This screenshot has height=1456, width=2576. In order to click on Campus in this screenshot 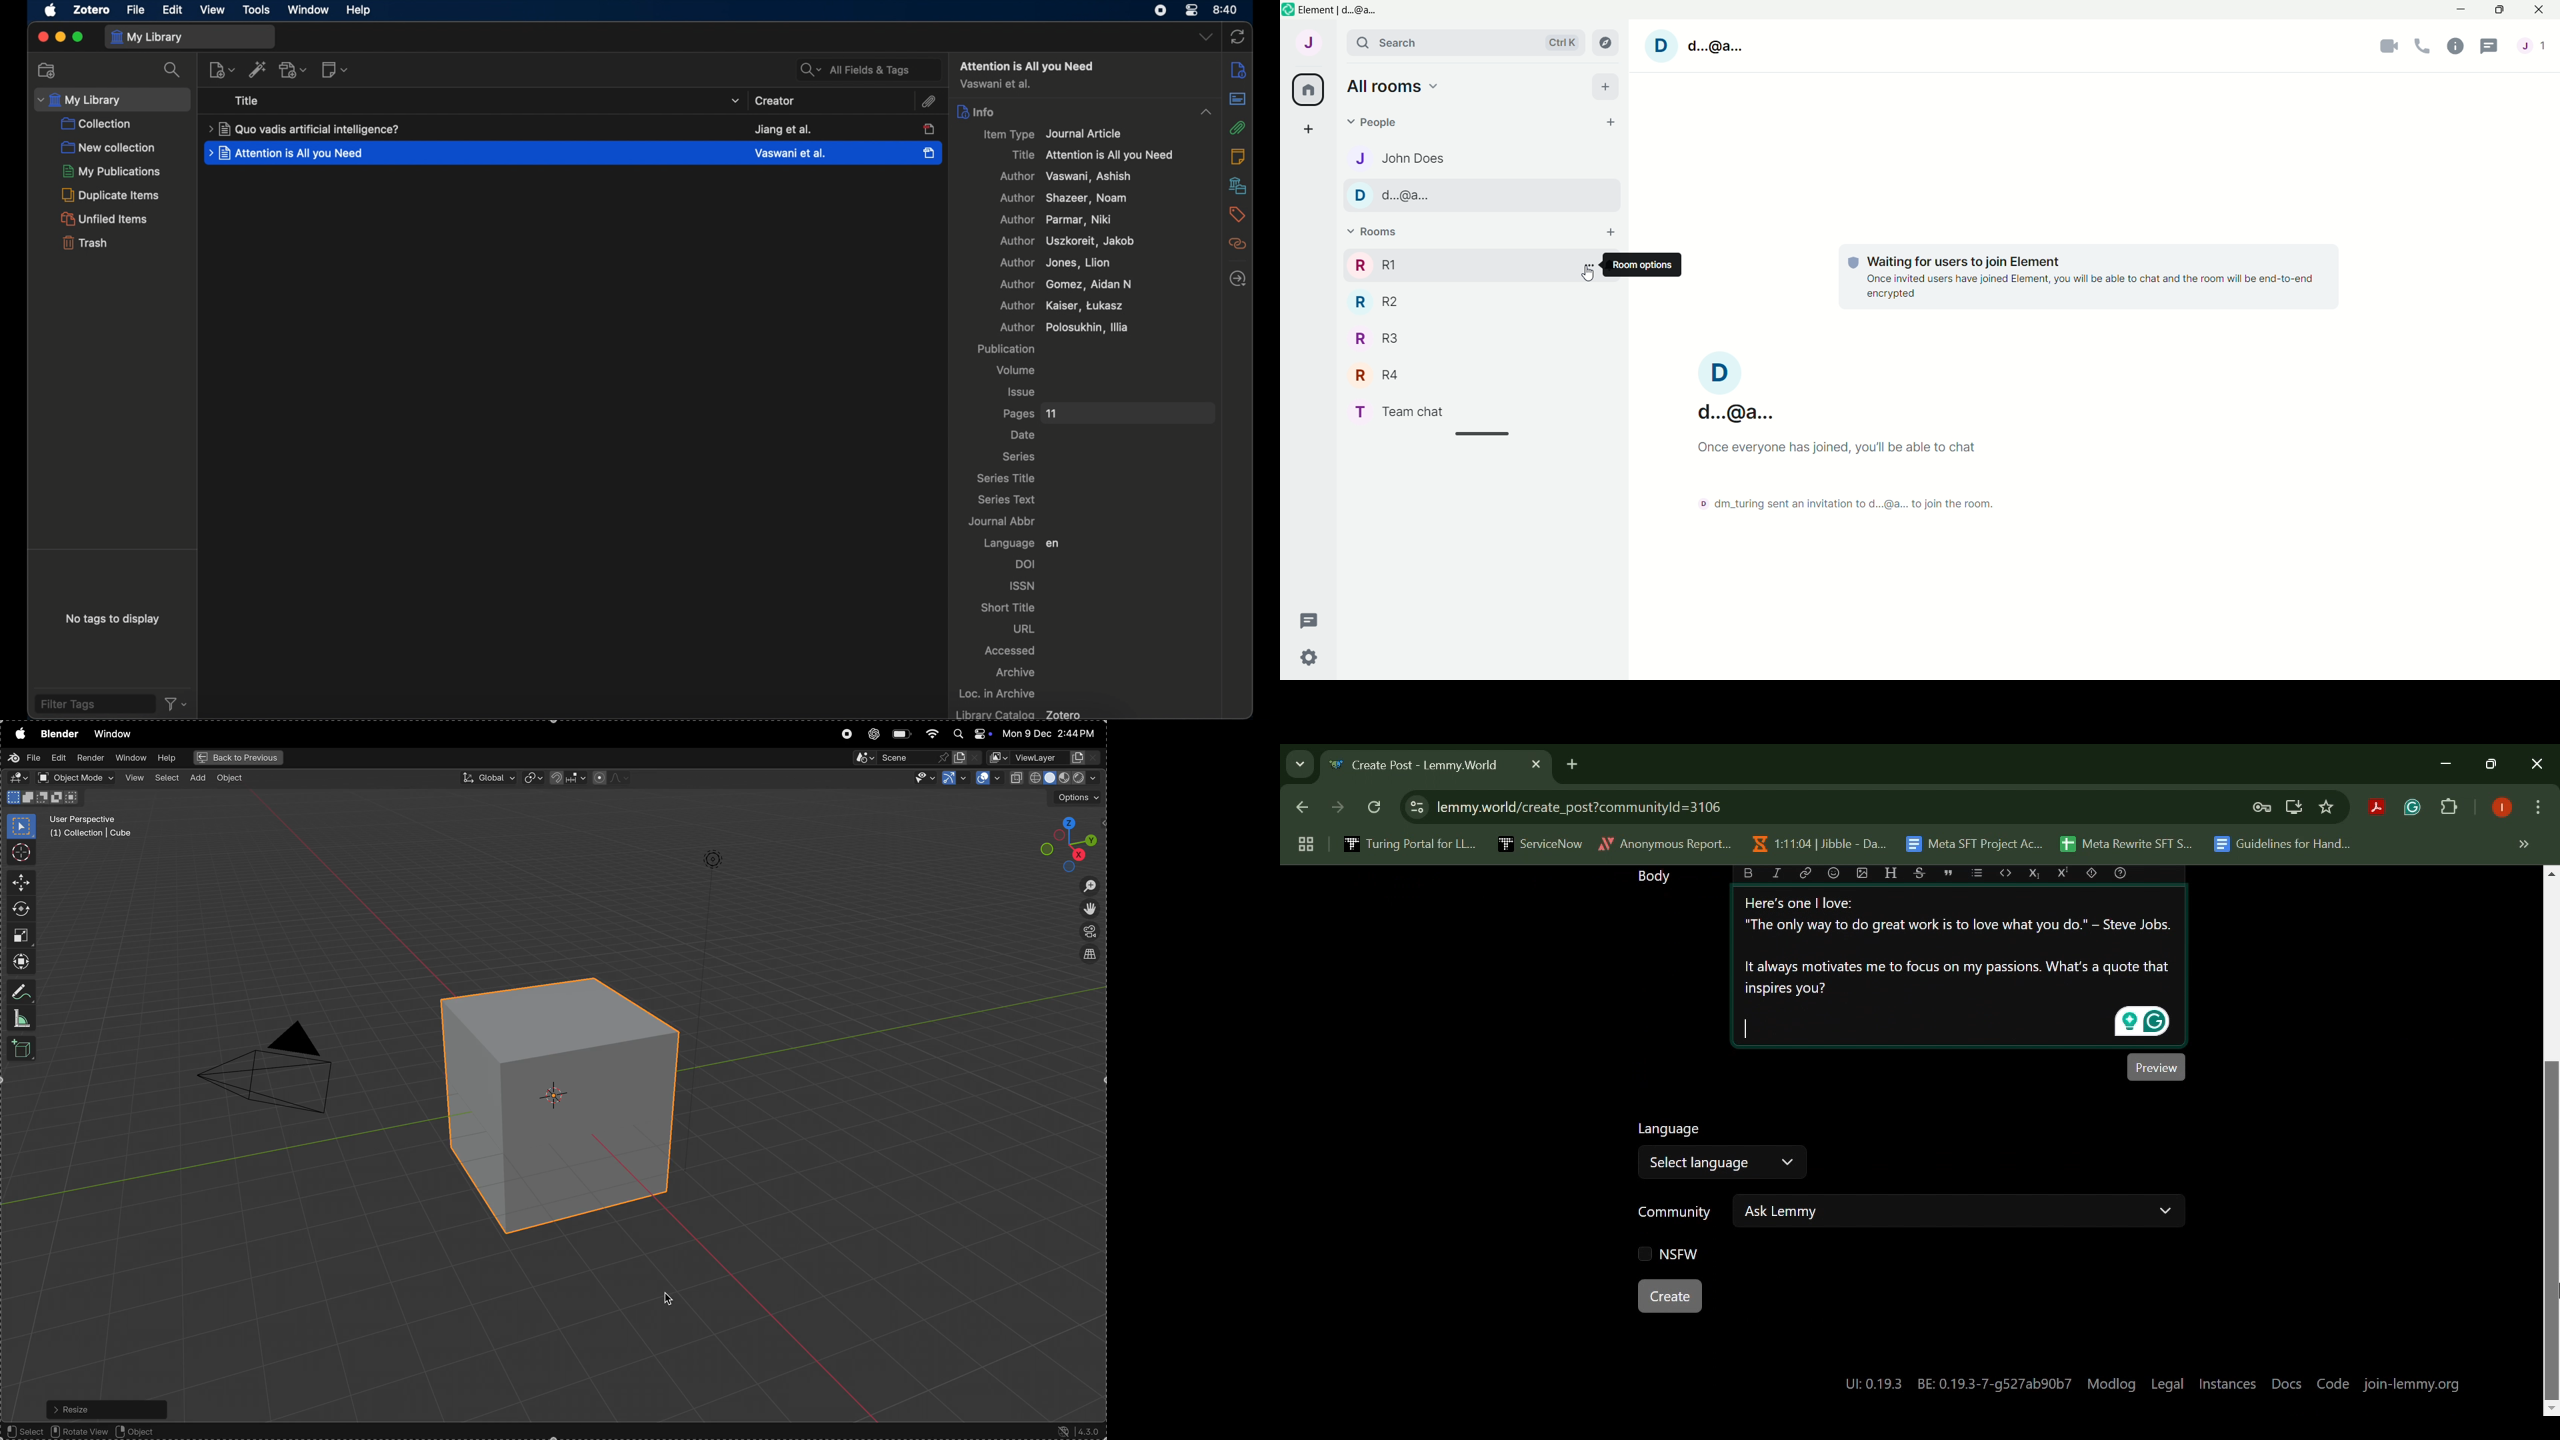, I will do `click(1608, 43)`.